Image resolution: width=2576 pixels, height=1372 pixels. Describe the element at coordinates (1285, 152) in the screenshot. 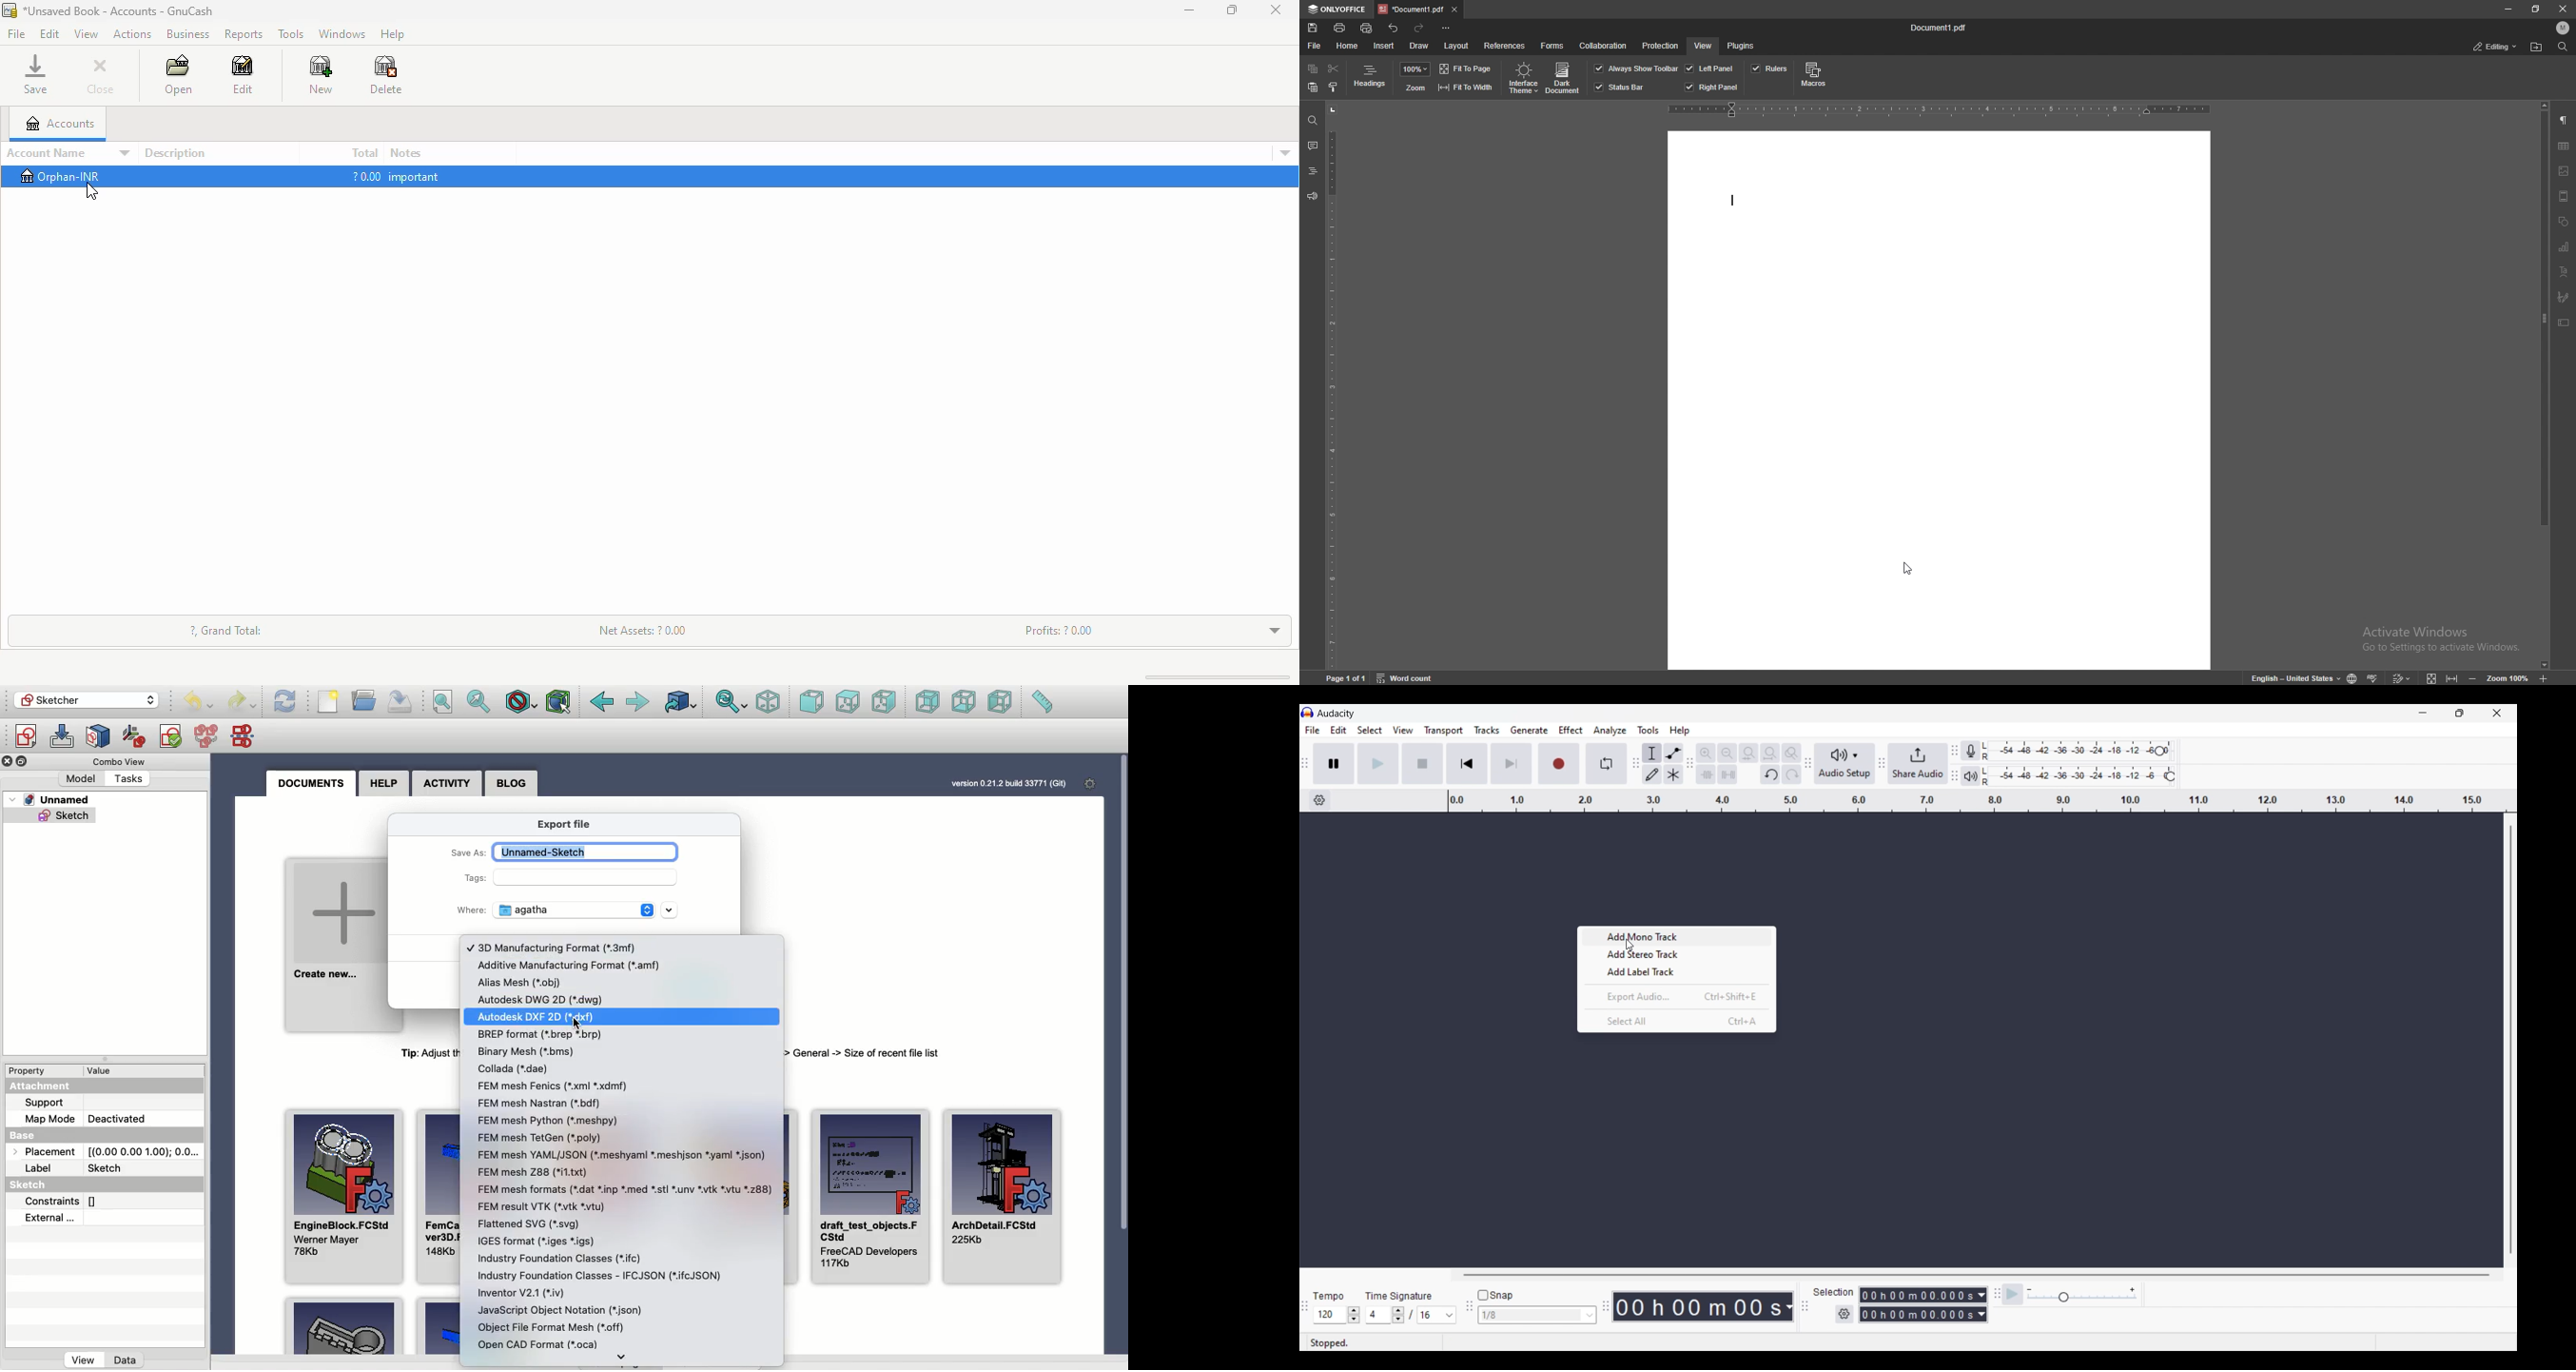

I see `account details` at that location.